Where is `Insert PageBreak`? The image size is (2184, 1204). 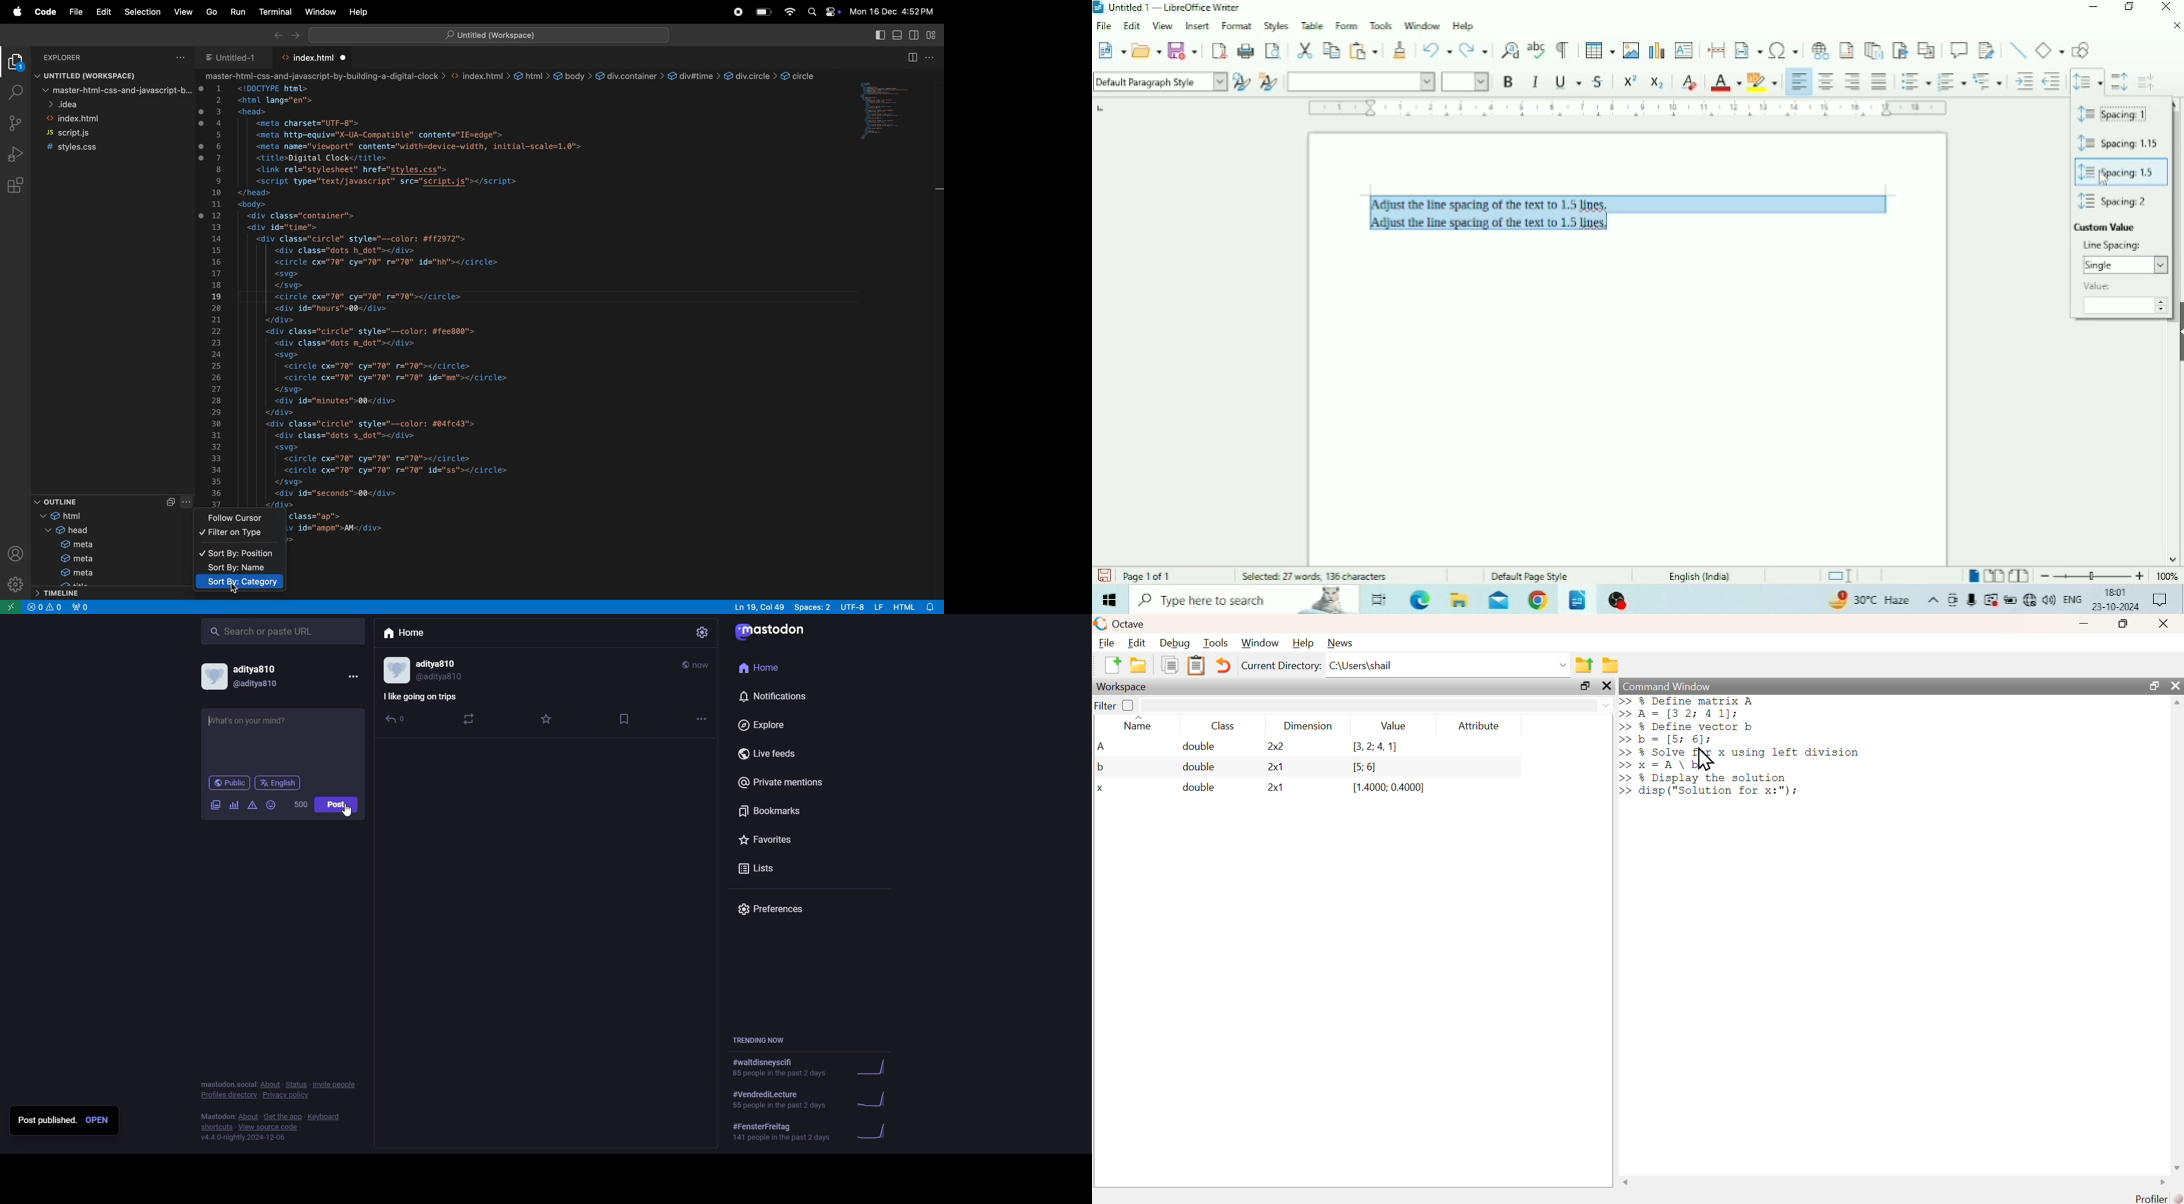
Insert PageBreak is located at coordinates (1717, 49).